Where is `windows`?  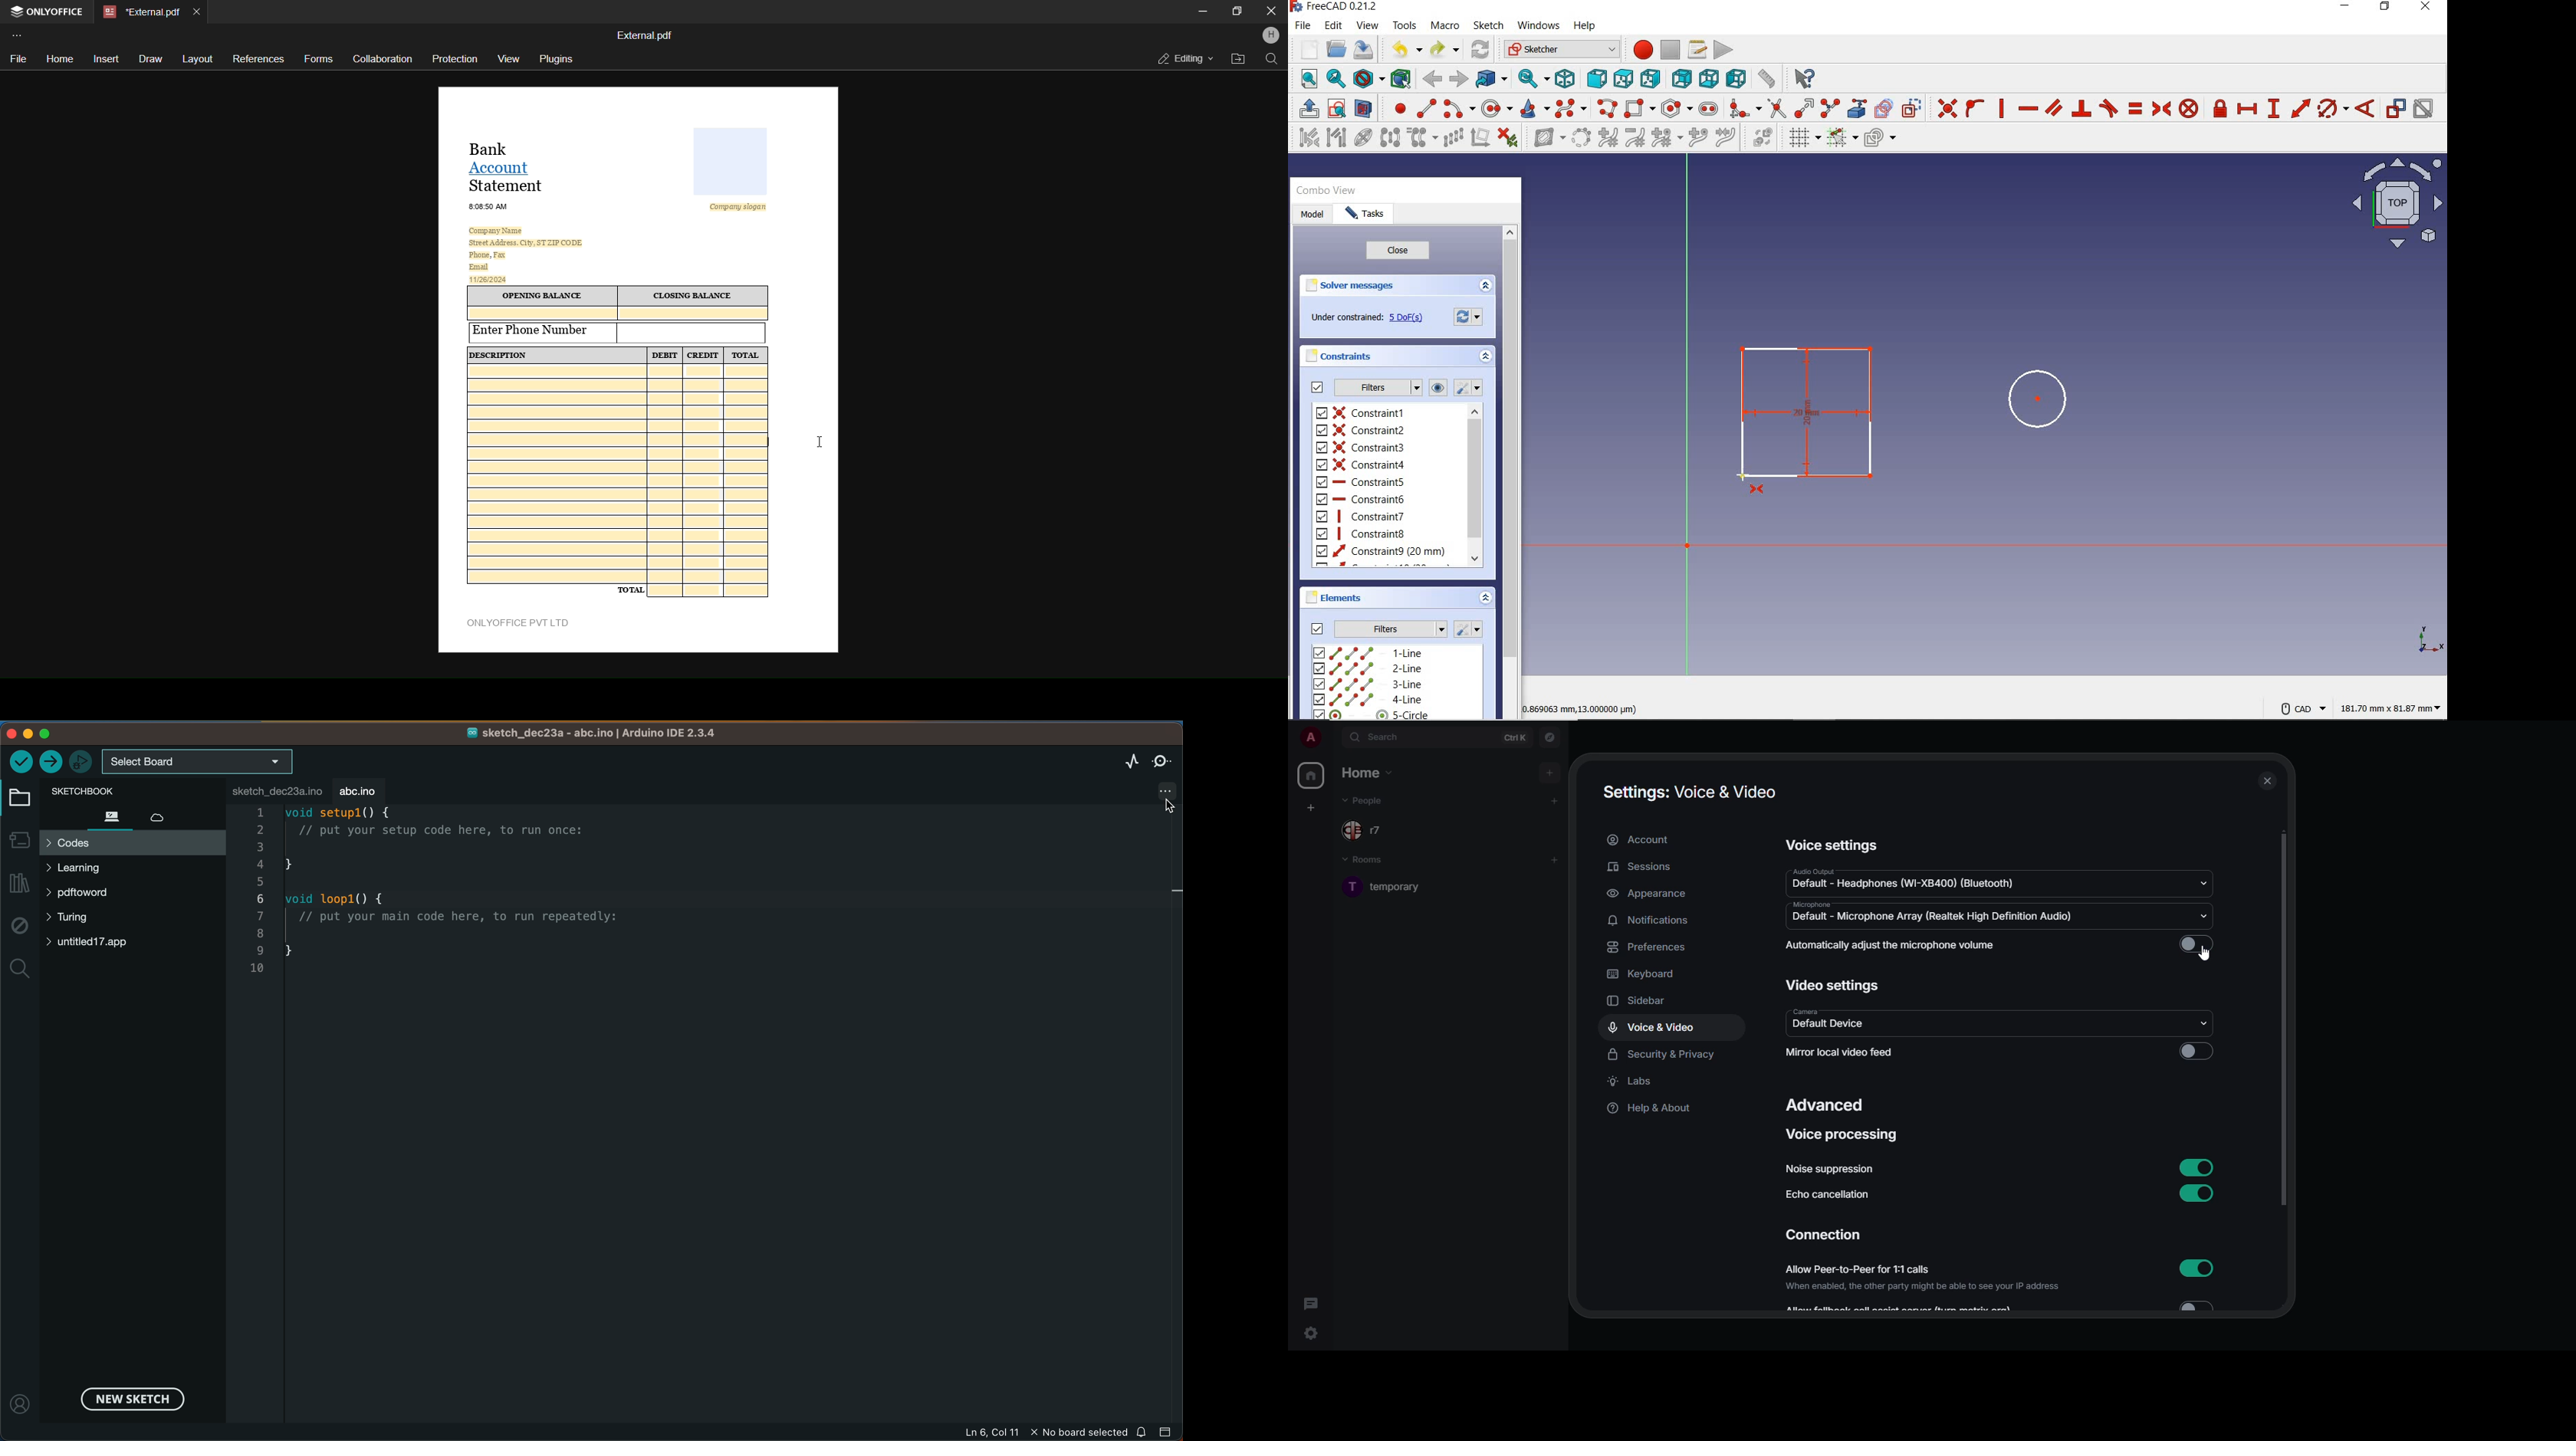 windows is located at coordinates (1540, 26).